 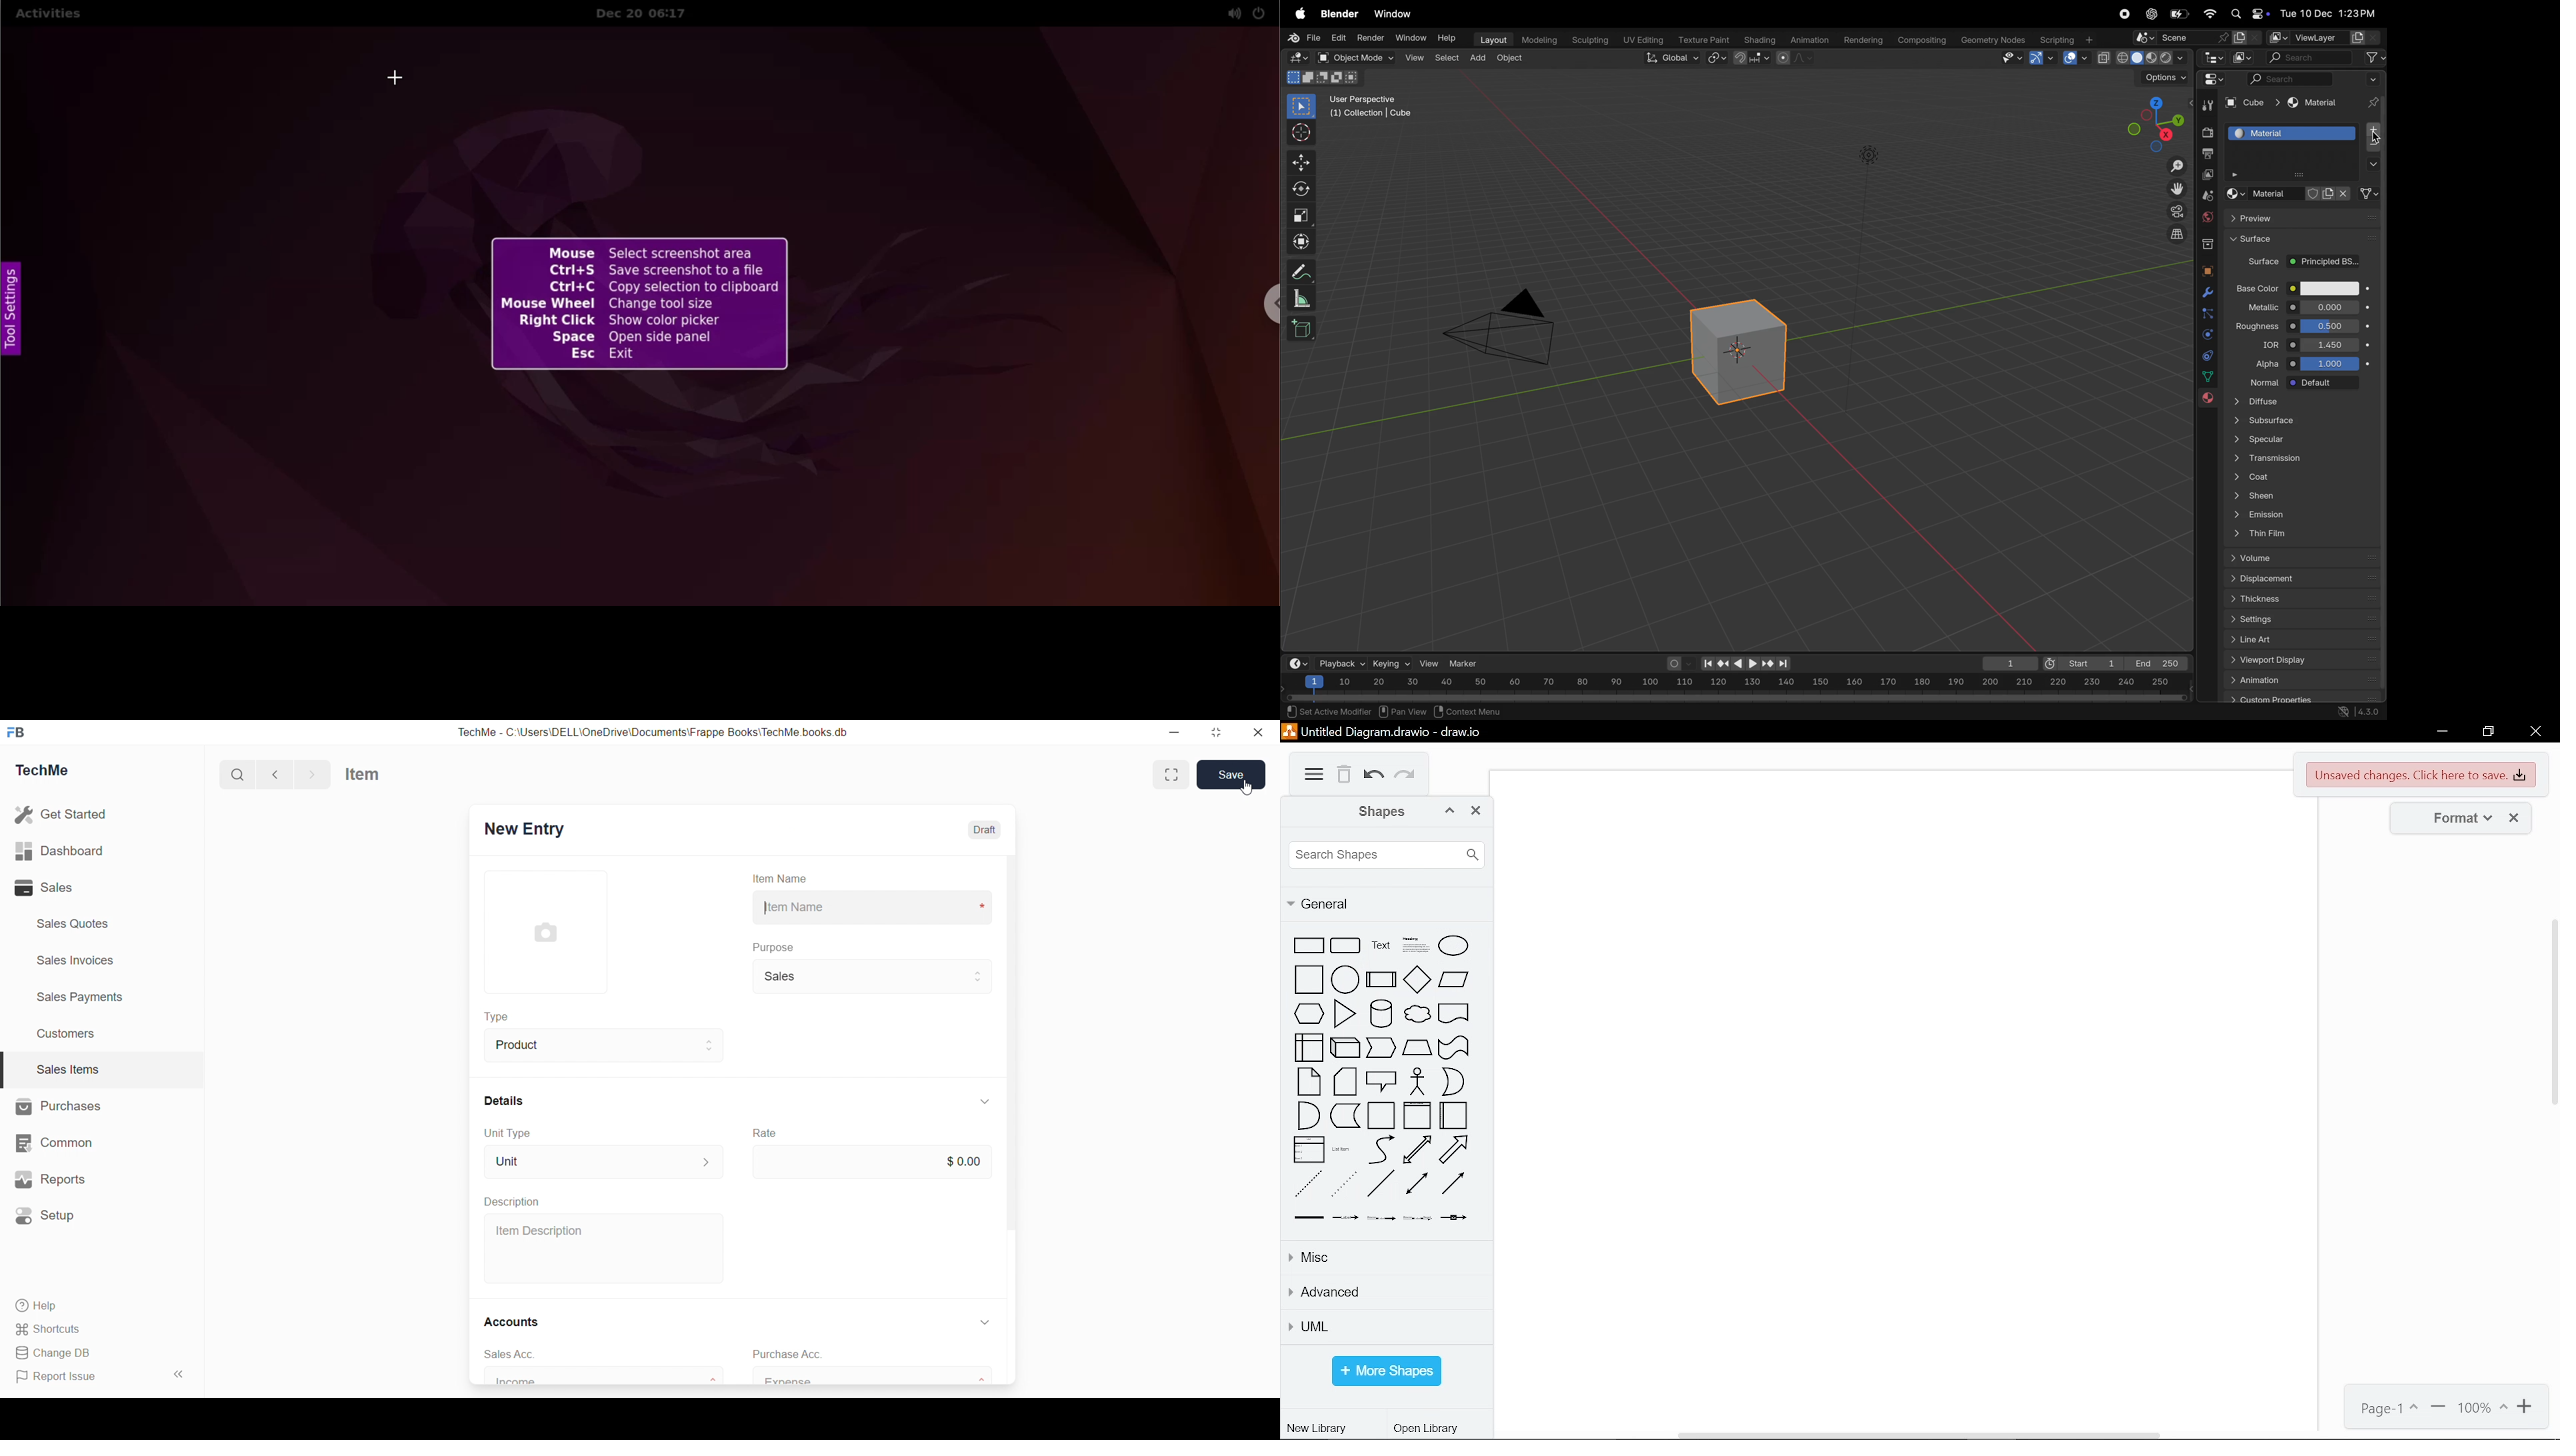 I want to click on arrow, so click(x=1455, y=1149).